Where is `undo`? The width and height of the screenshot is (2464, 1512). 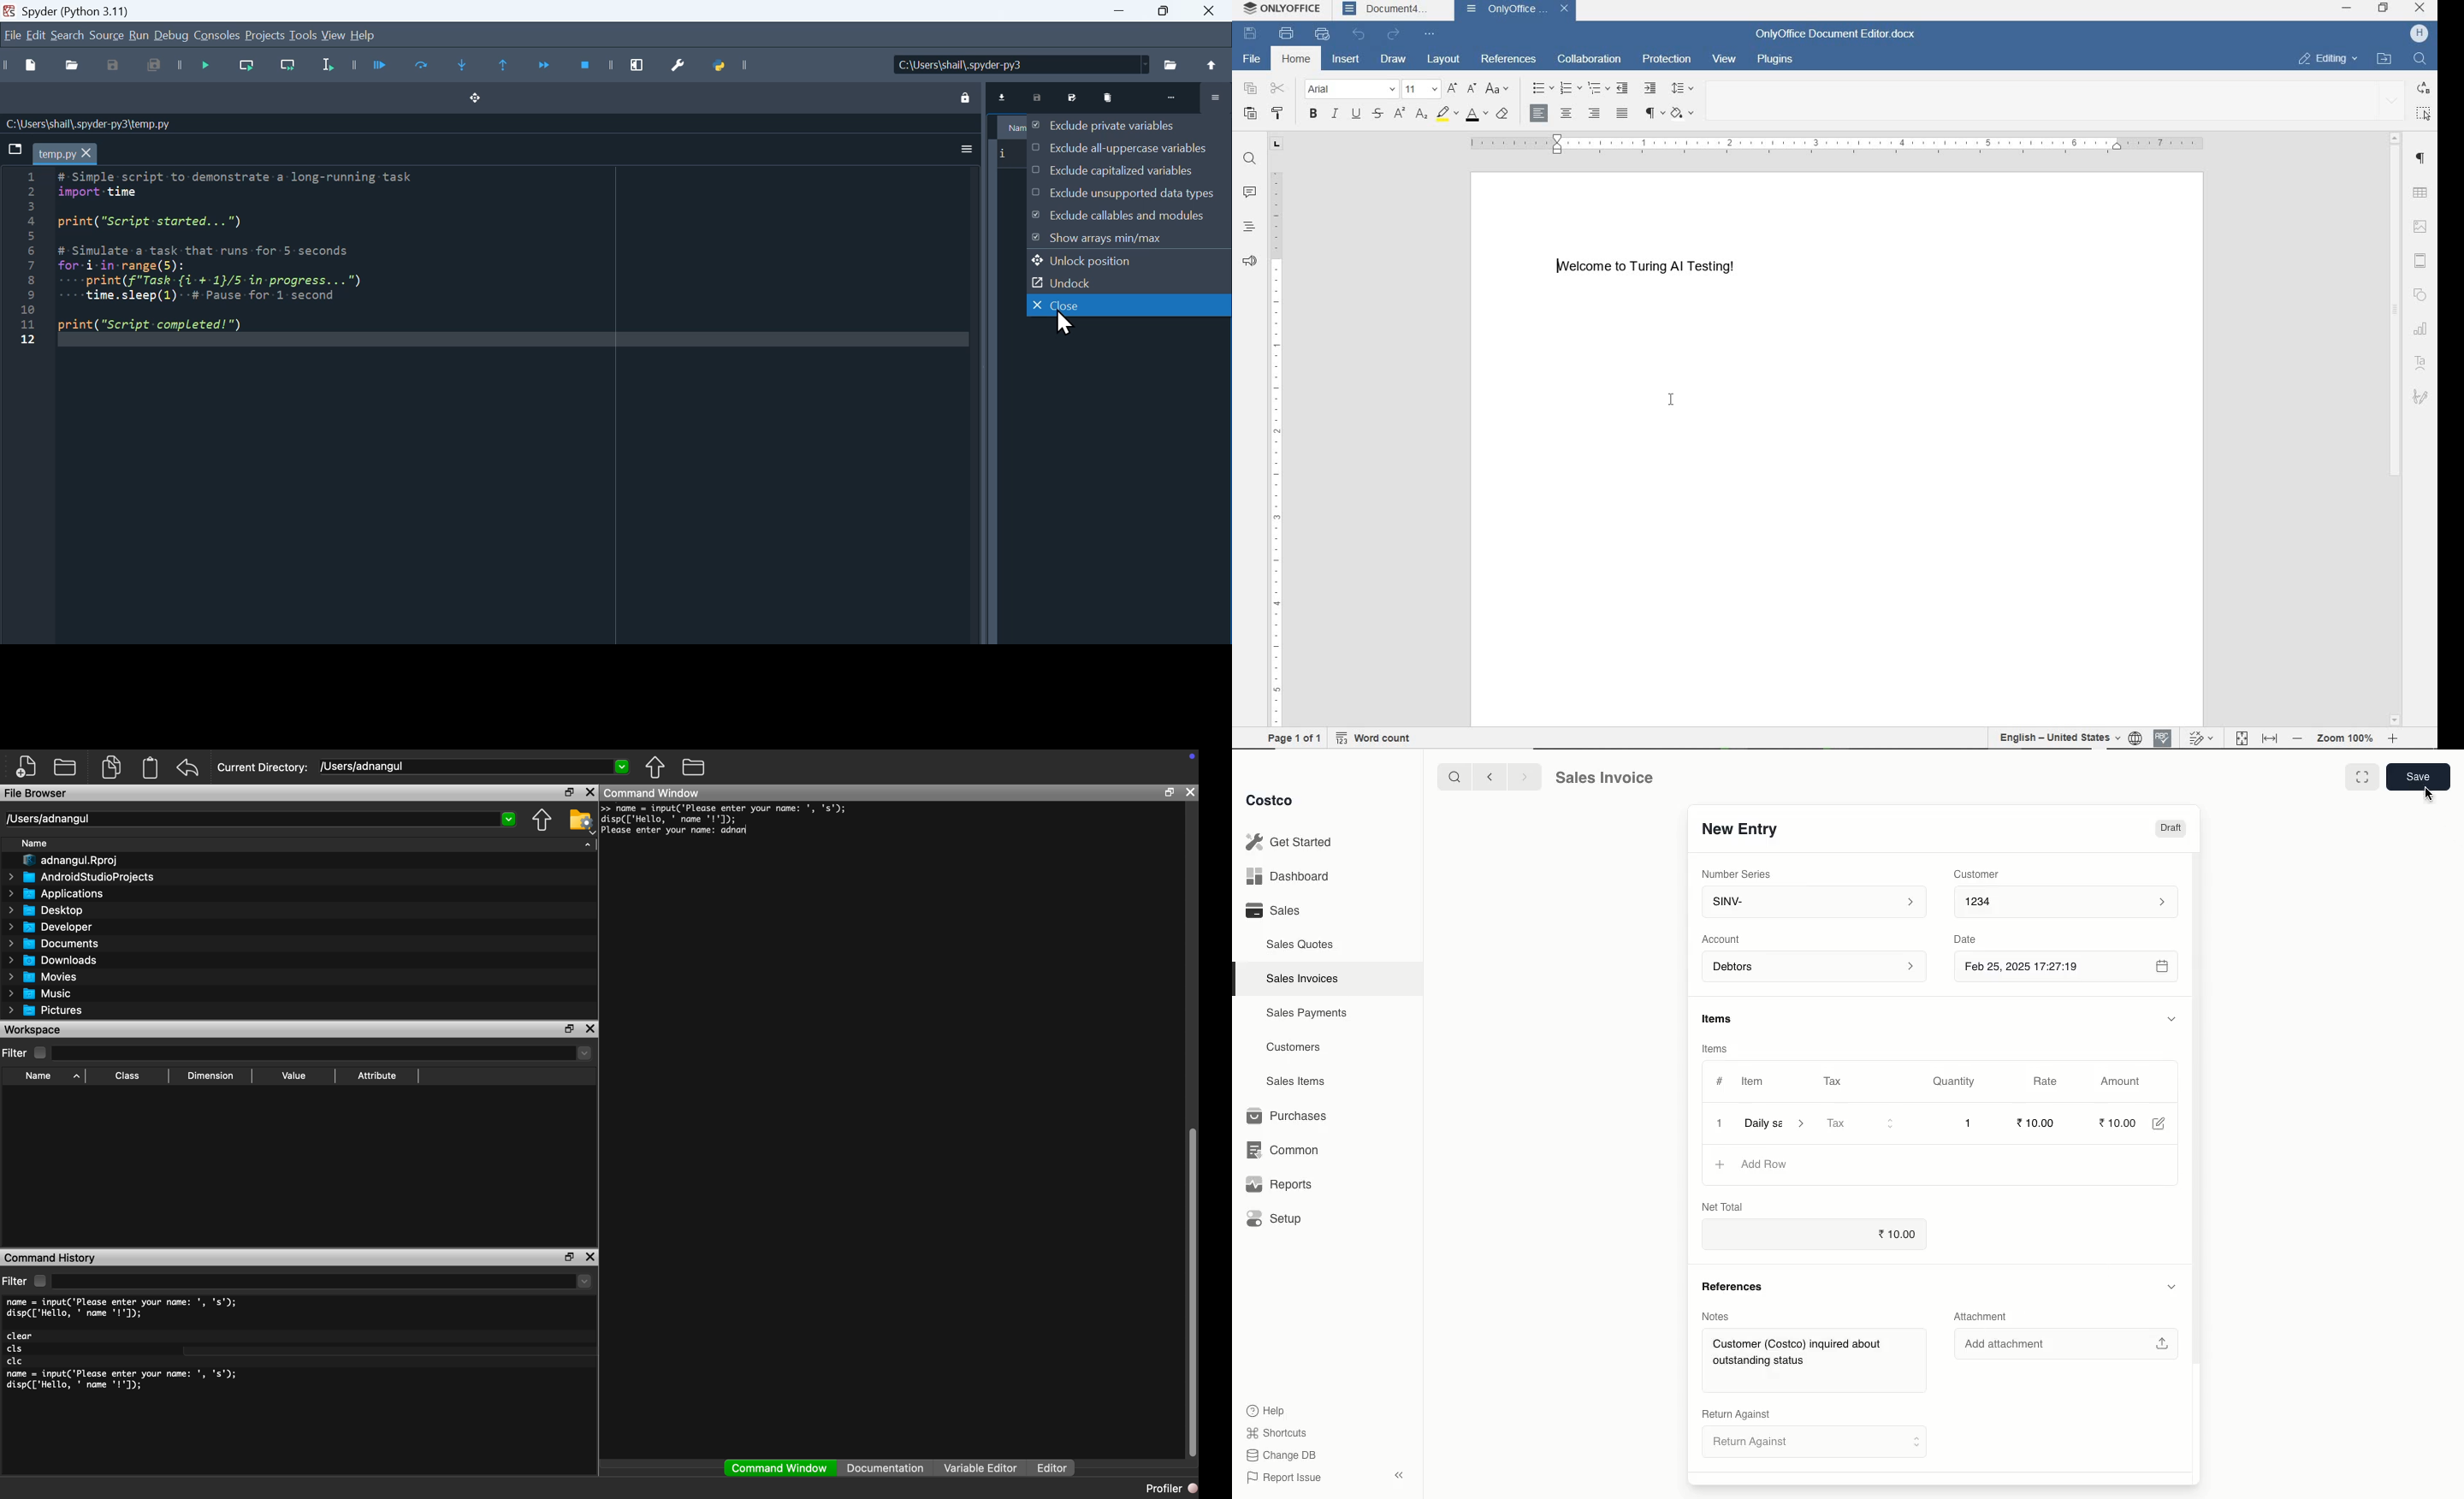
undo is located at coordinates (1361, 36).